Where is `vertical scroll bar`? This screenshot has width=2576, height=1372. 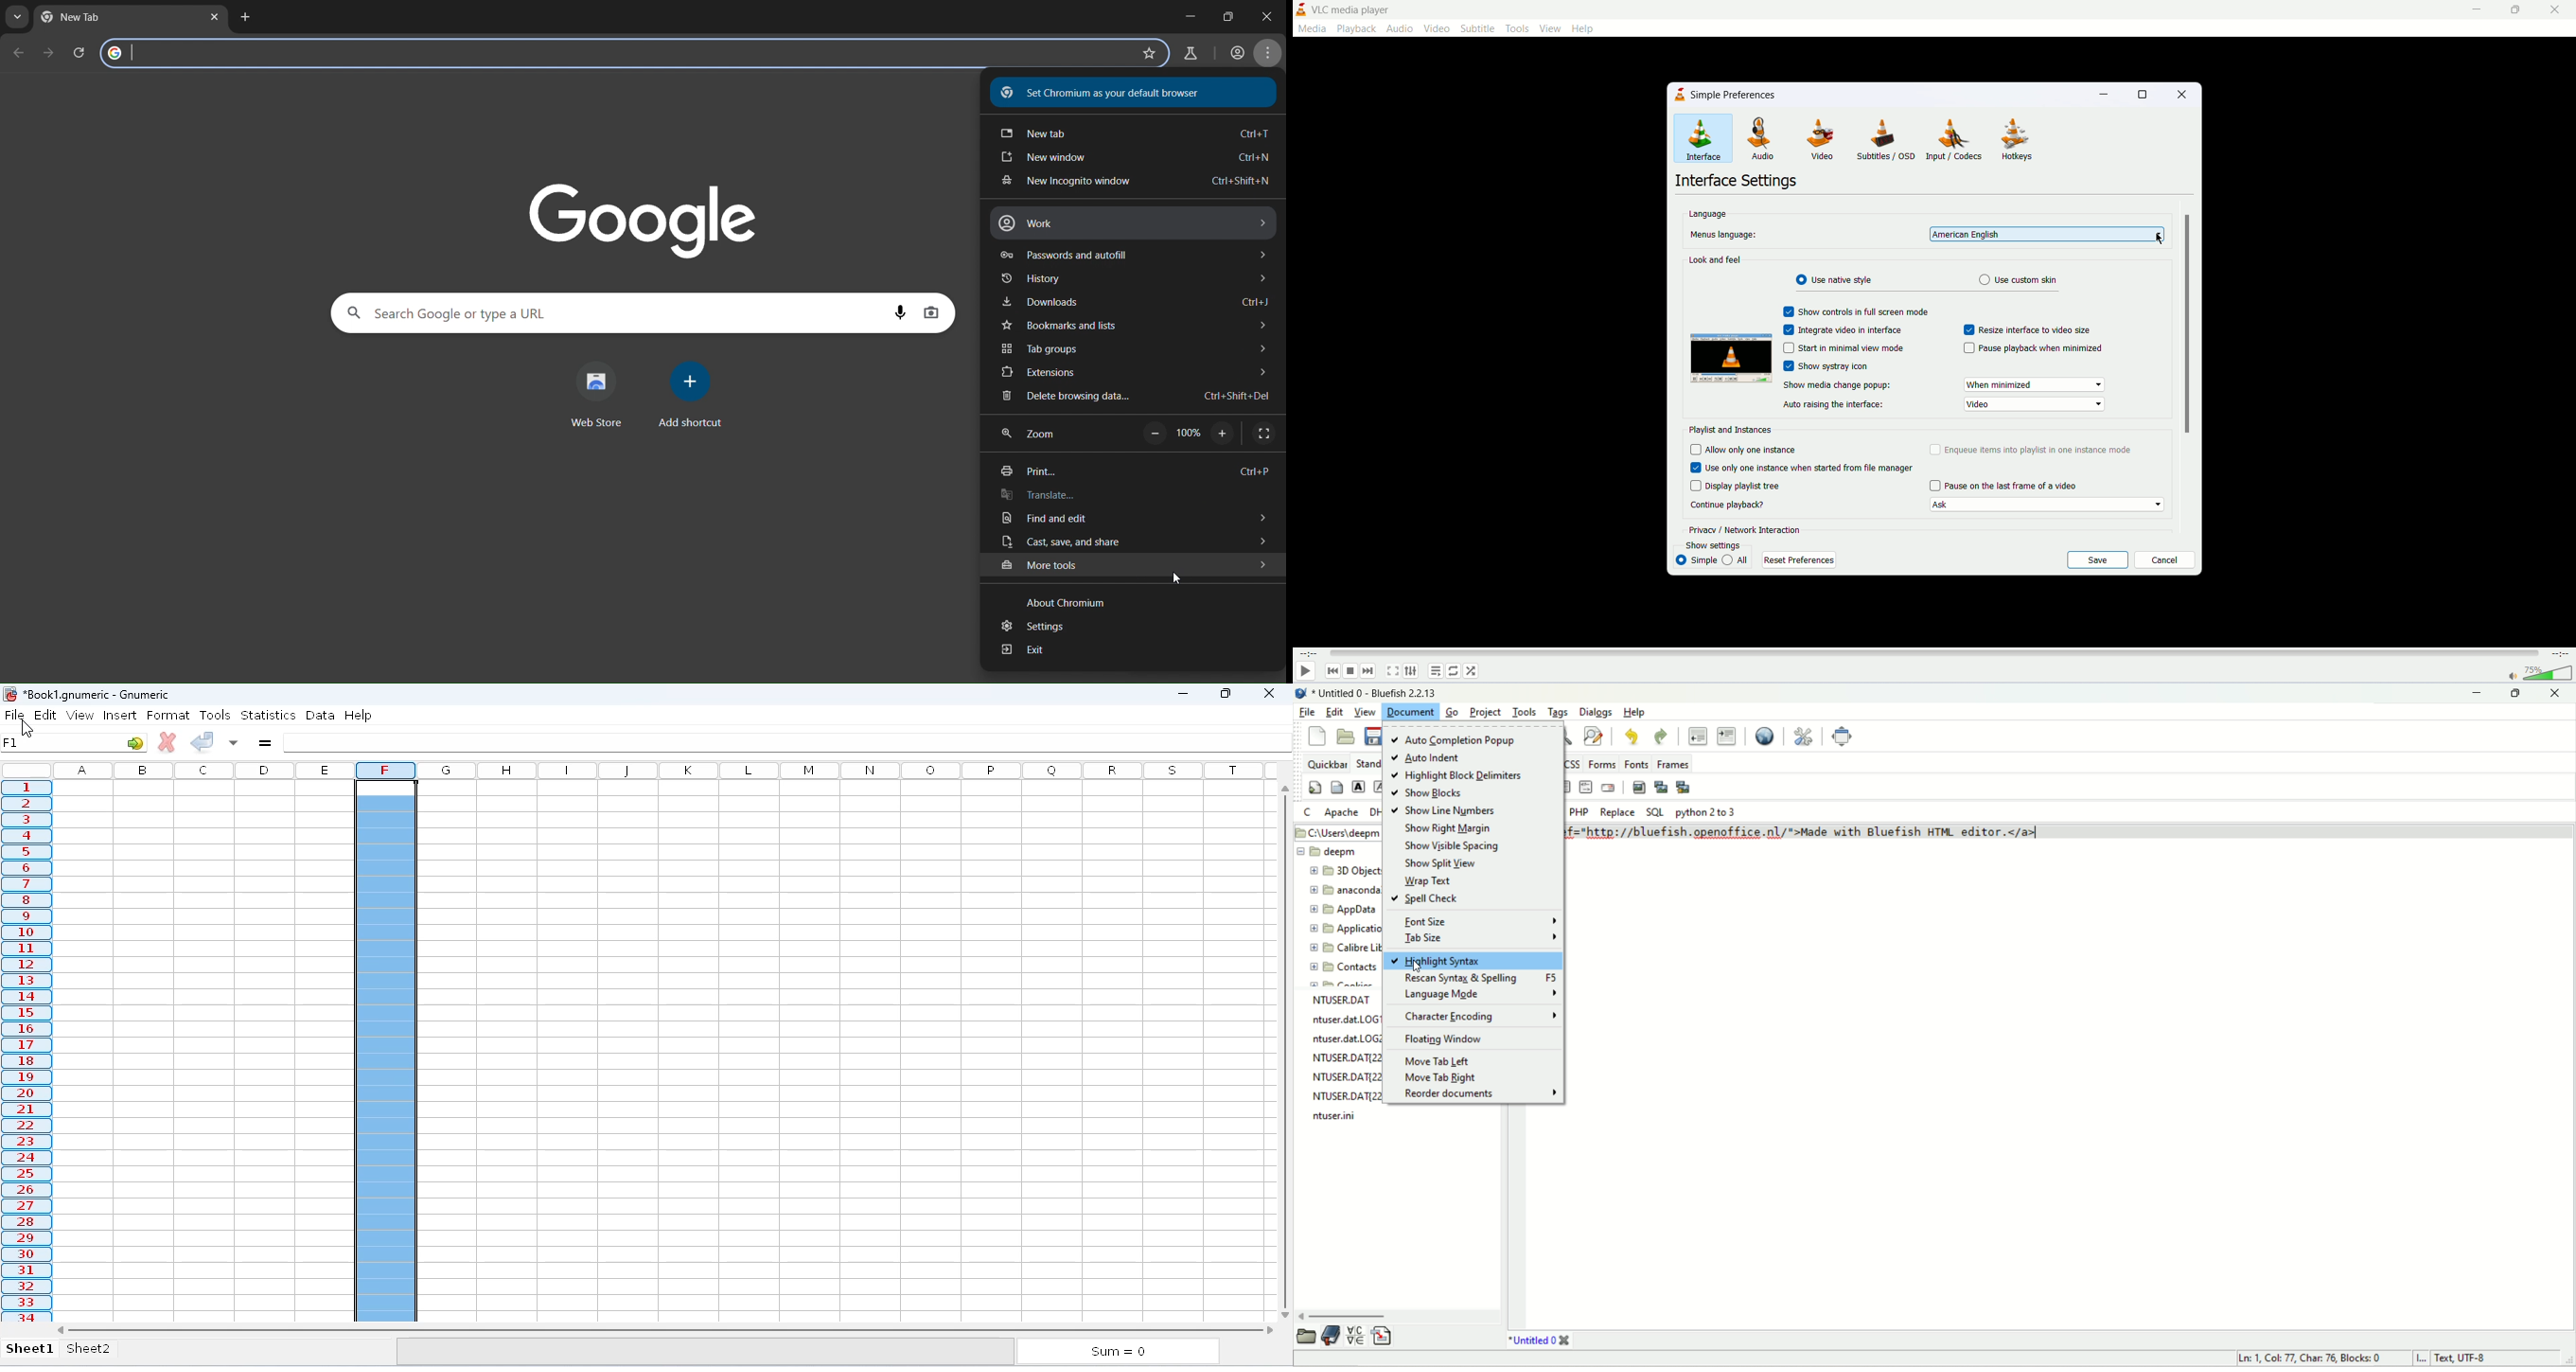 vertical scroll bar is located at coordinates (1284, 1048).